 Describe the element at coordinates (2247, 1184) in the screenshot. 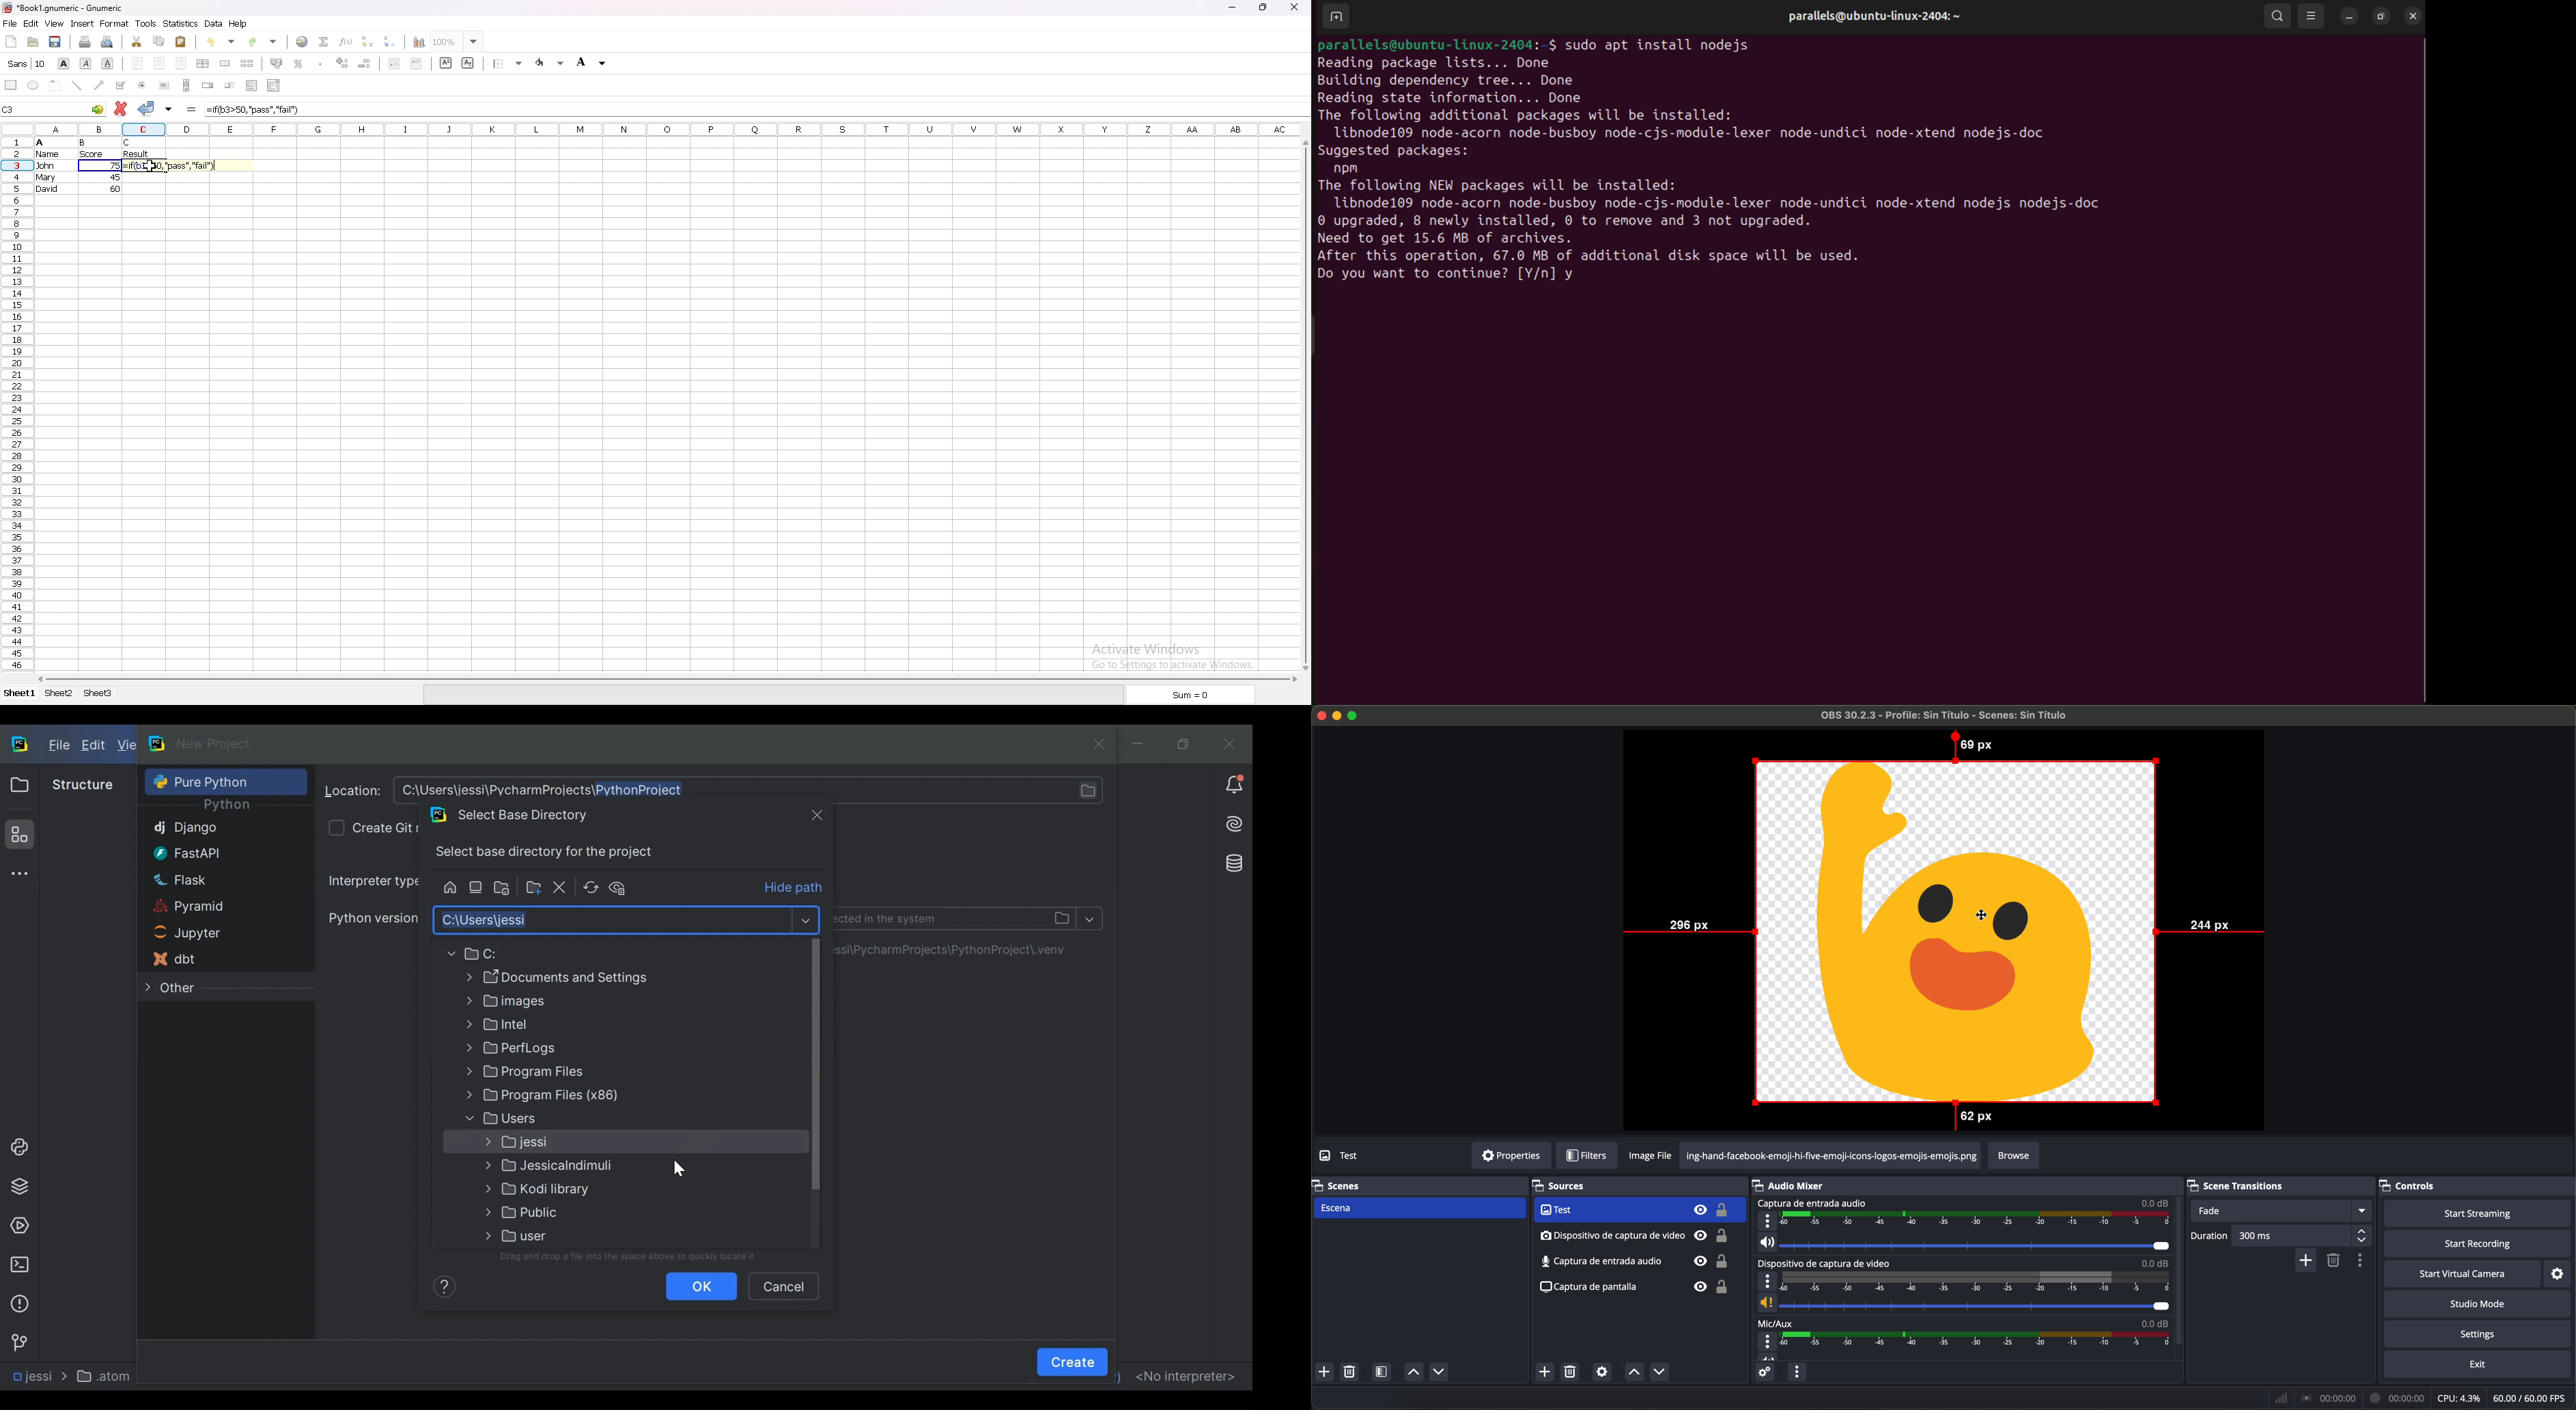

I see `scene transitions` at that location.